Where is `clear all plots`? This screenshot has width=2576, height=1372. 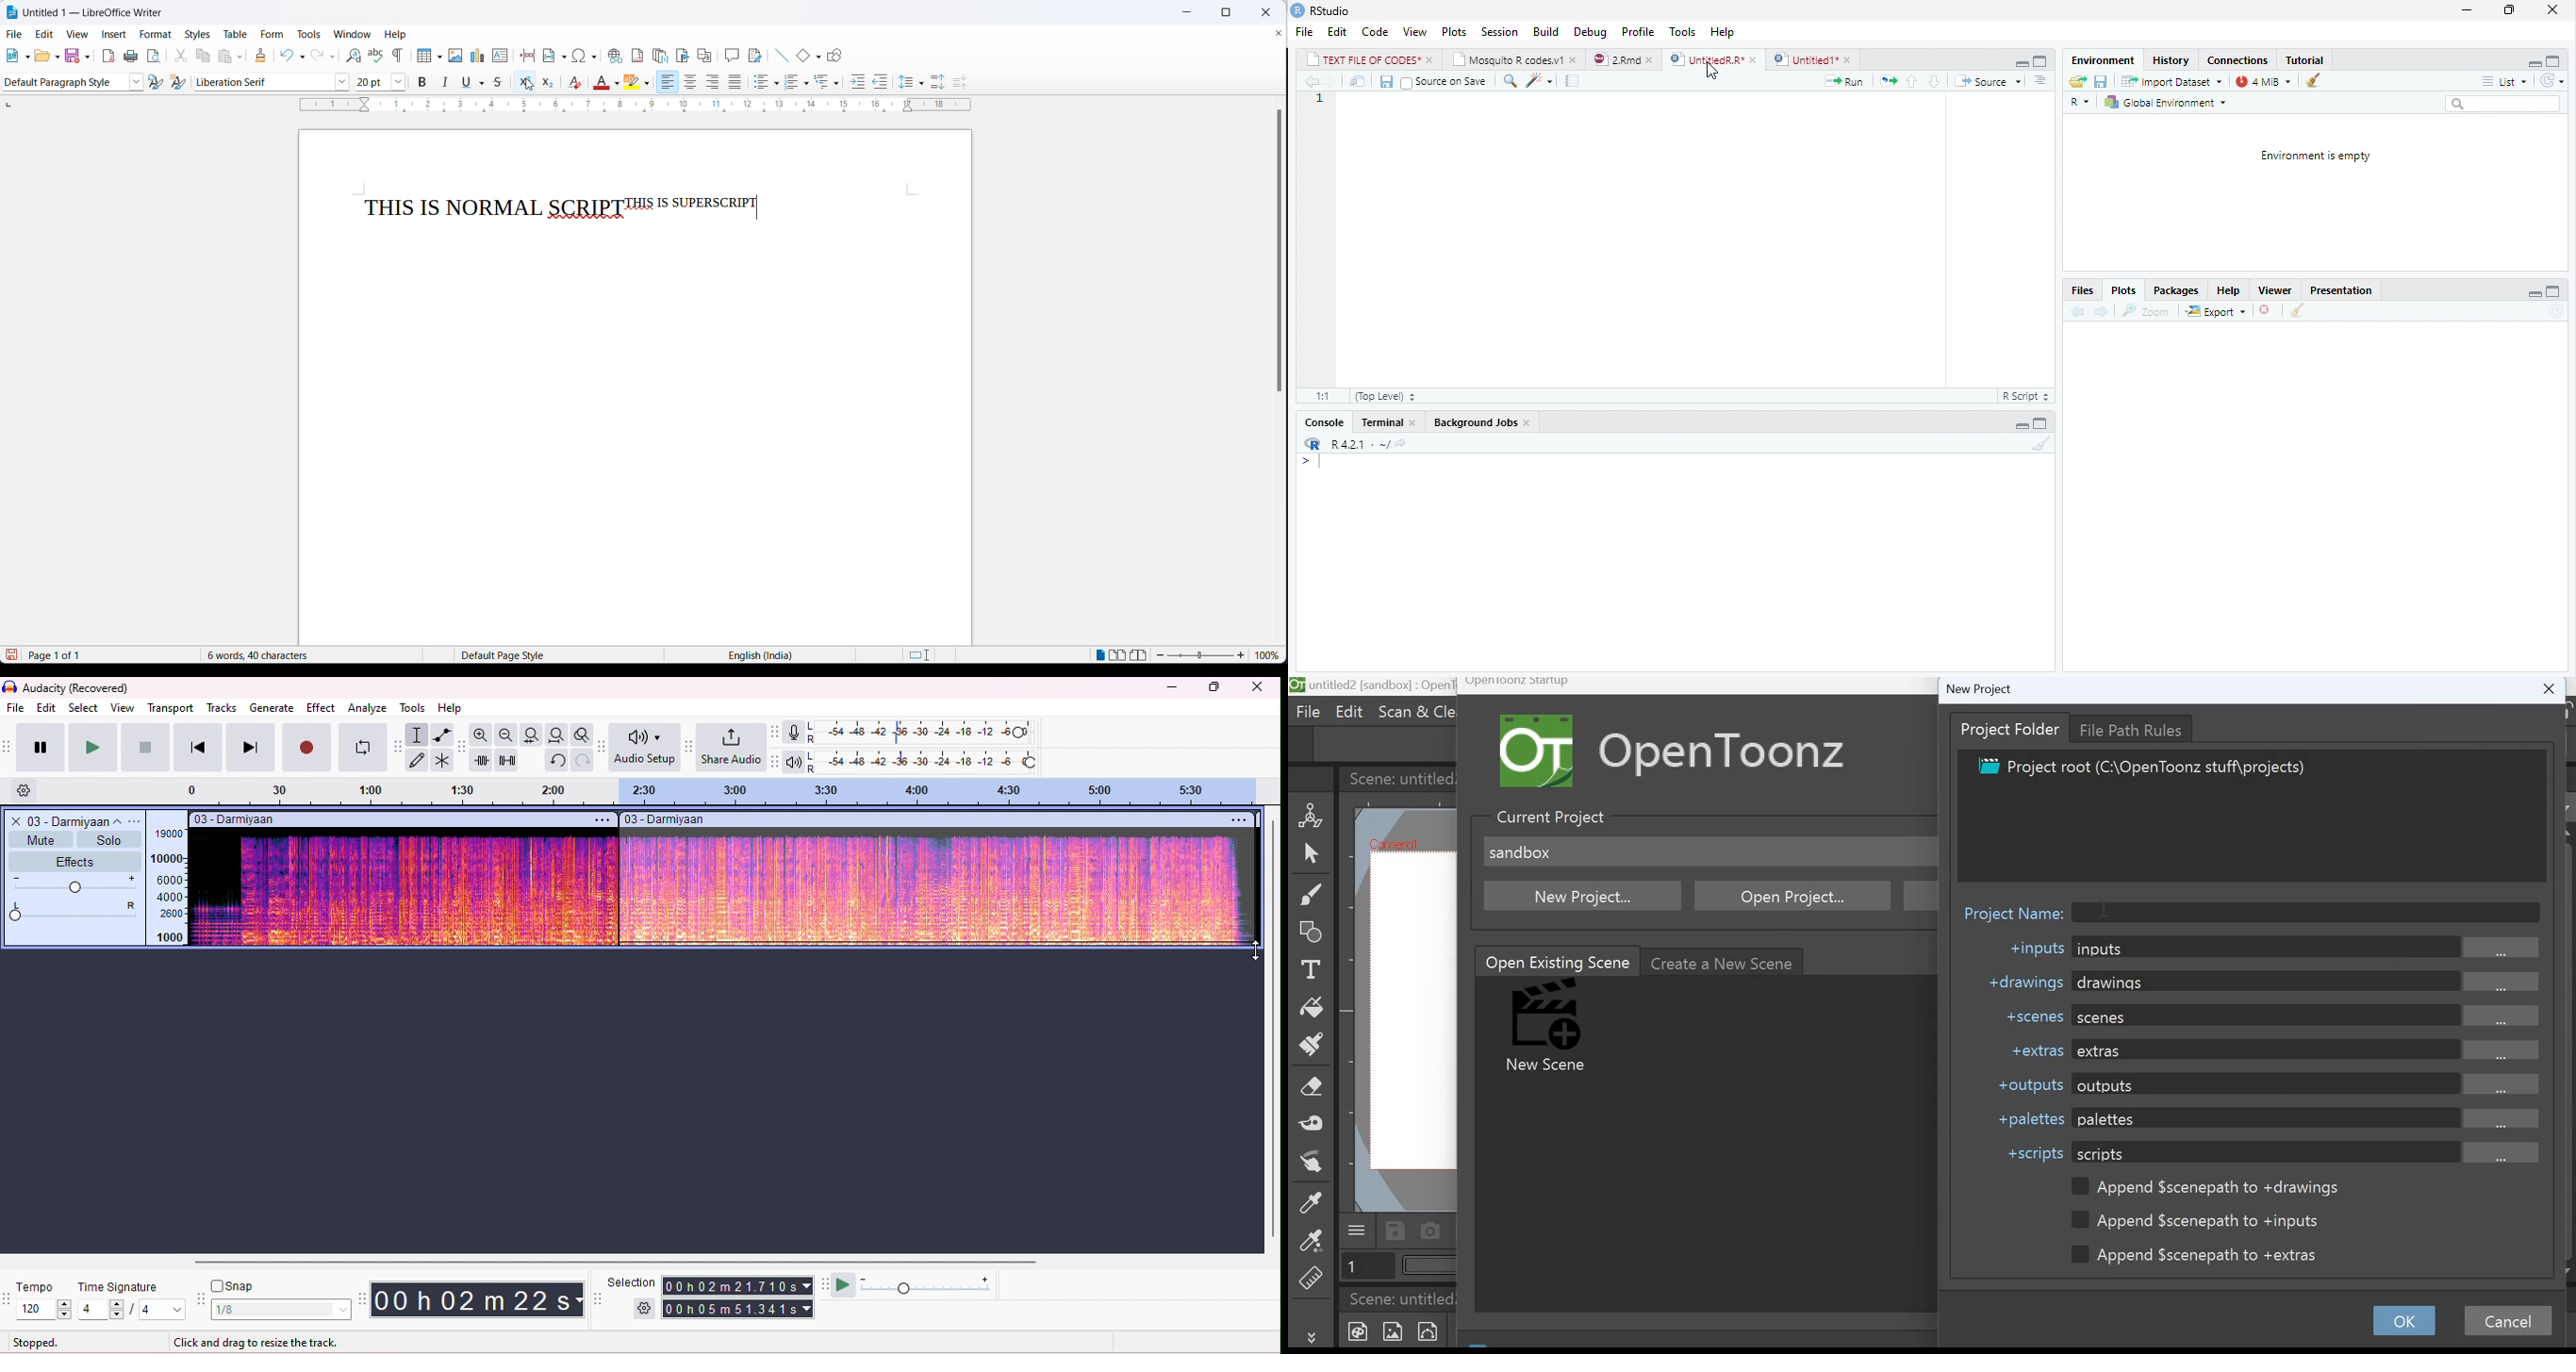 clear all plots is located at coordinates (2296, 311).